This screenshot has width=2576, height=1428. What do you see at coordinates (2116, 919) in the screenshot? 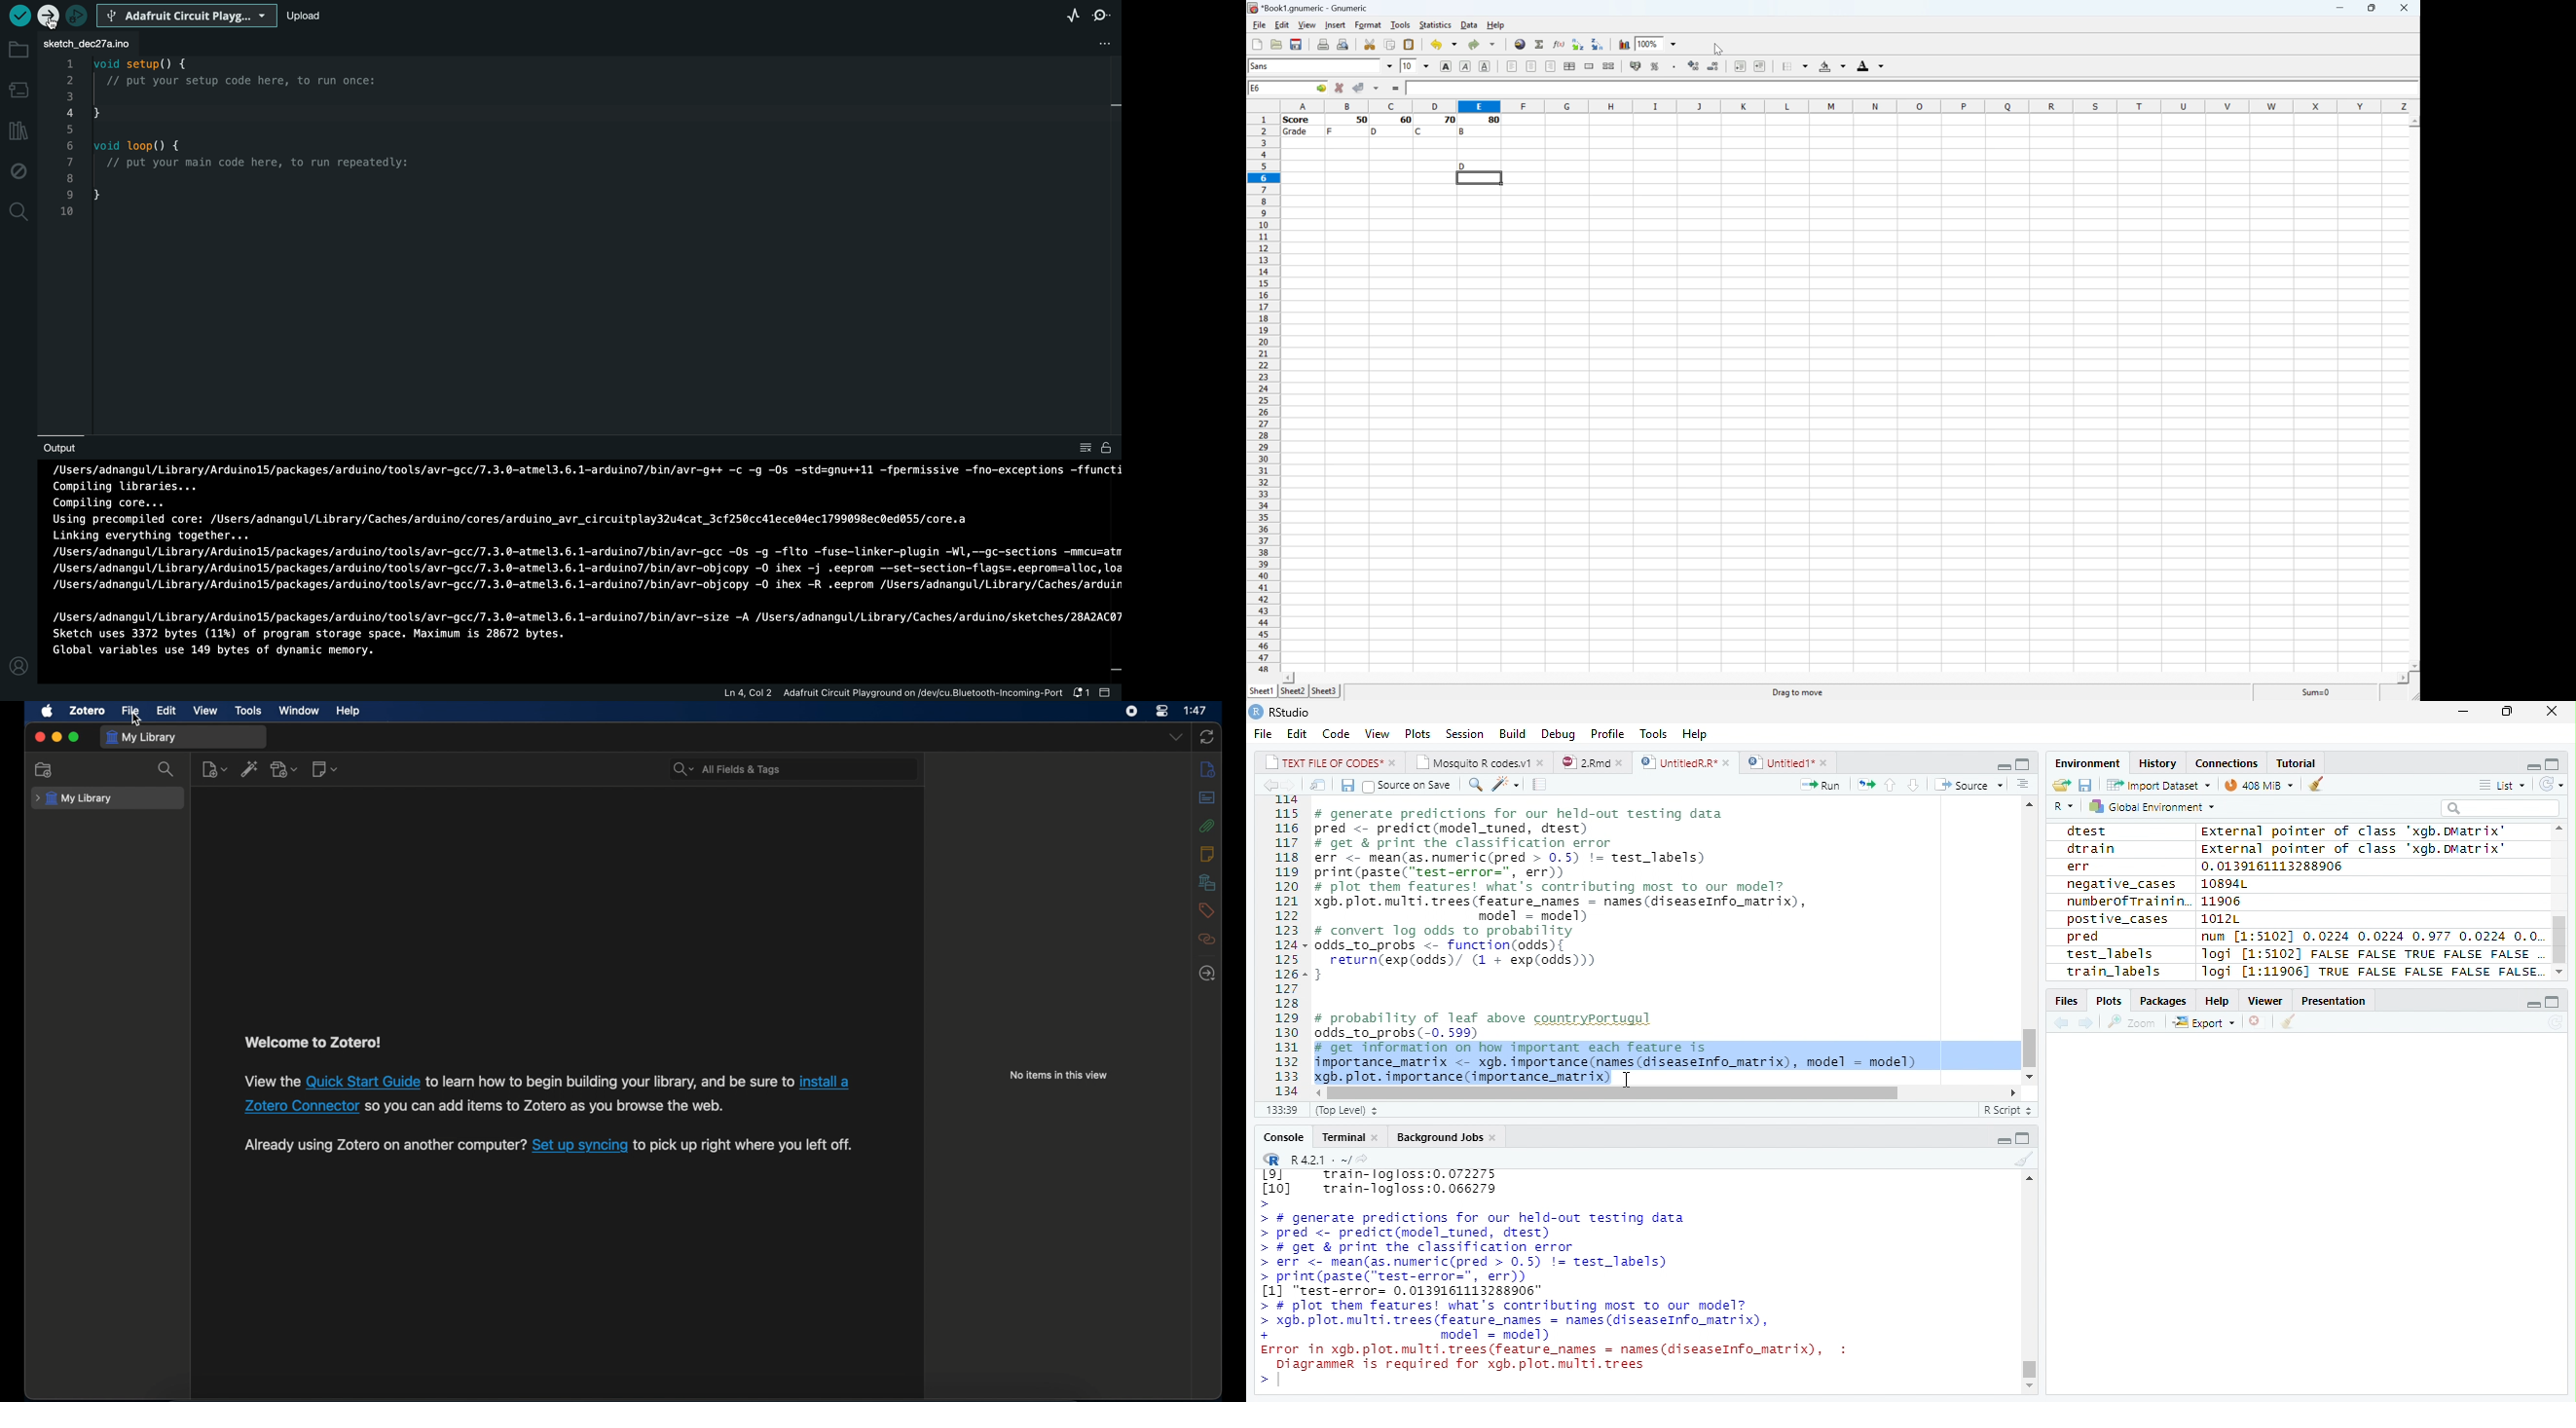
I see `postive_cases` at bounding box center [2116, 919].